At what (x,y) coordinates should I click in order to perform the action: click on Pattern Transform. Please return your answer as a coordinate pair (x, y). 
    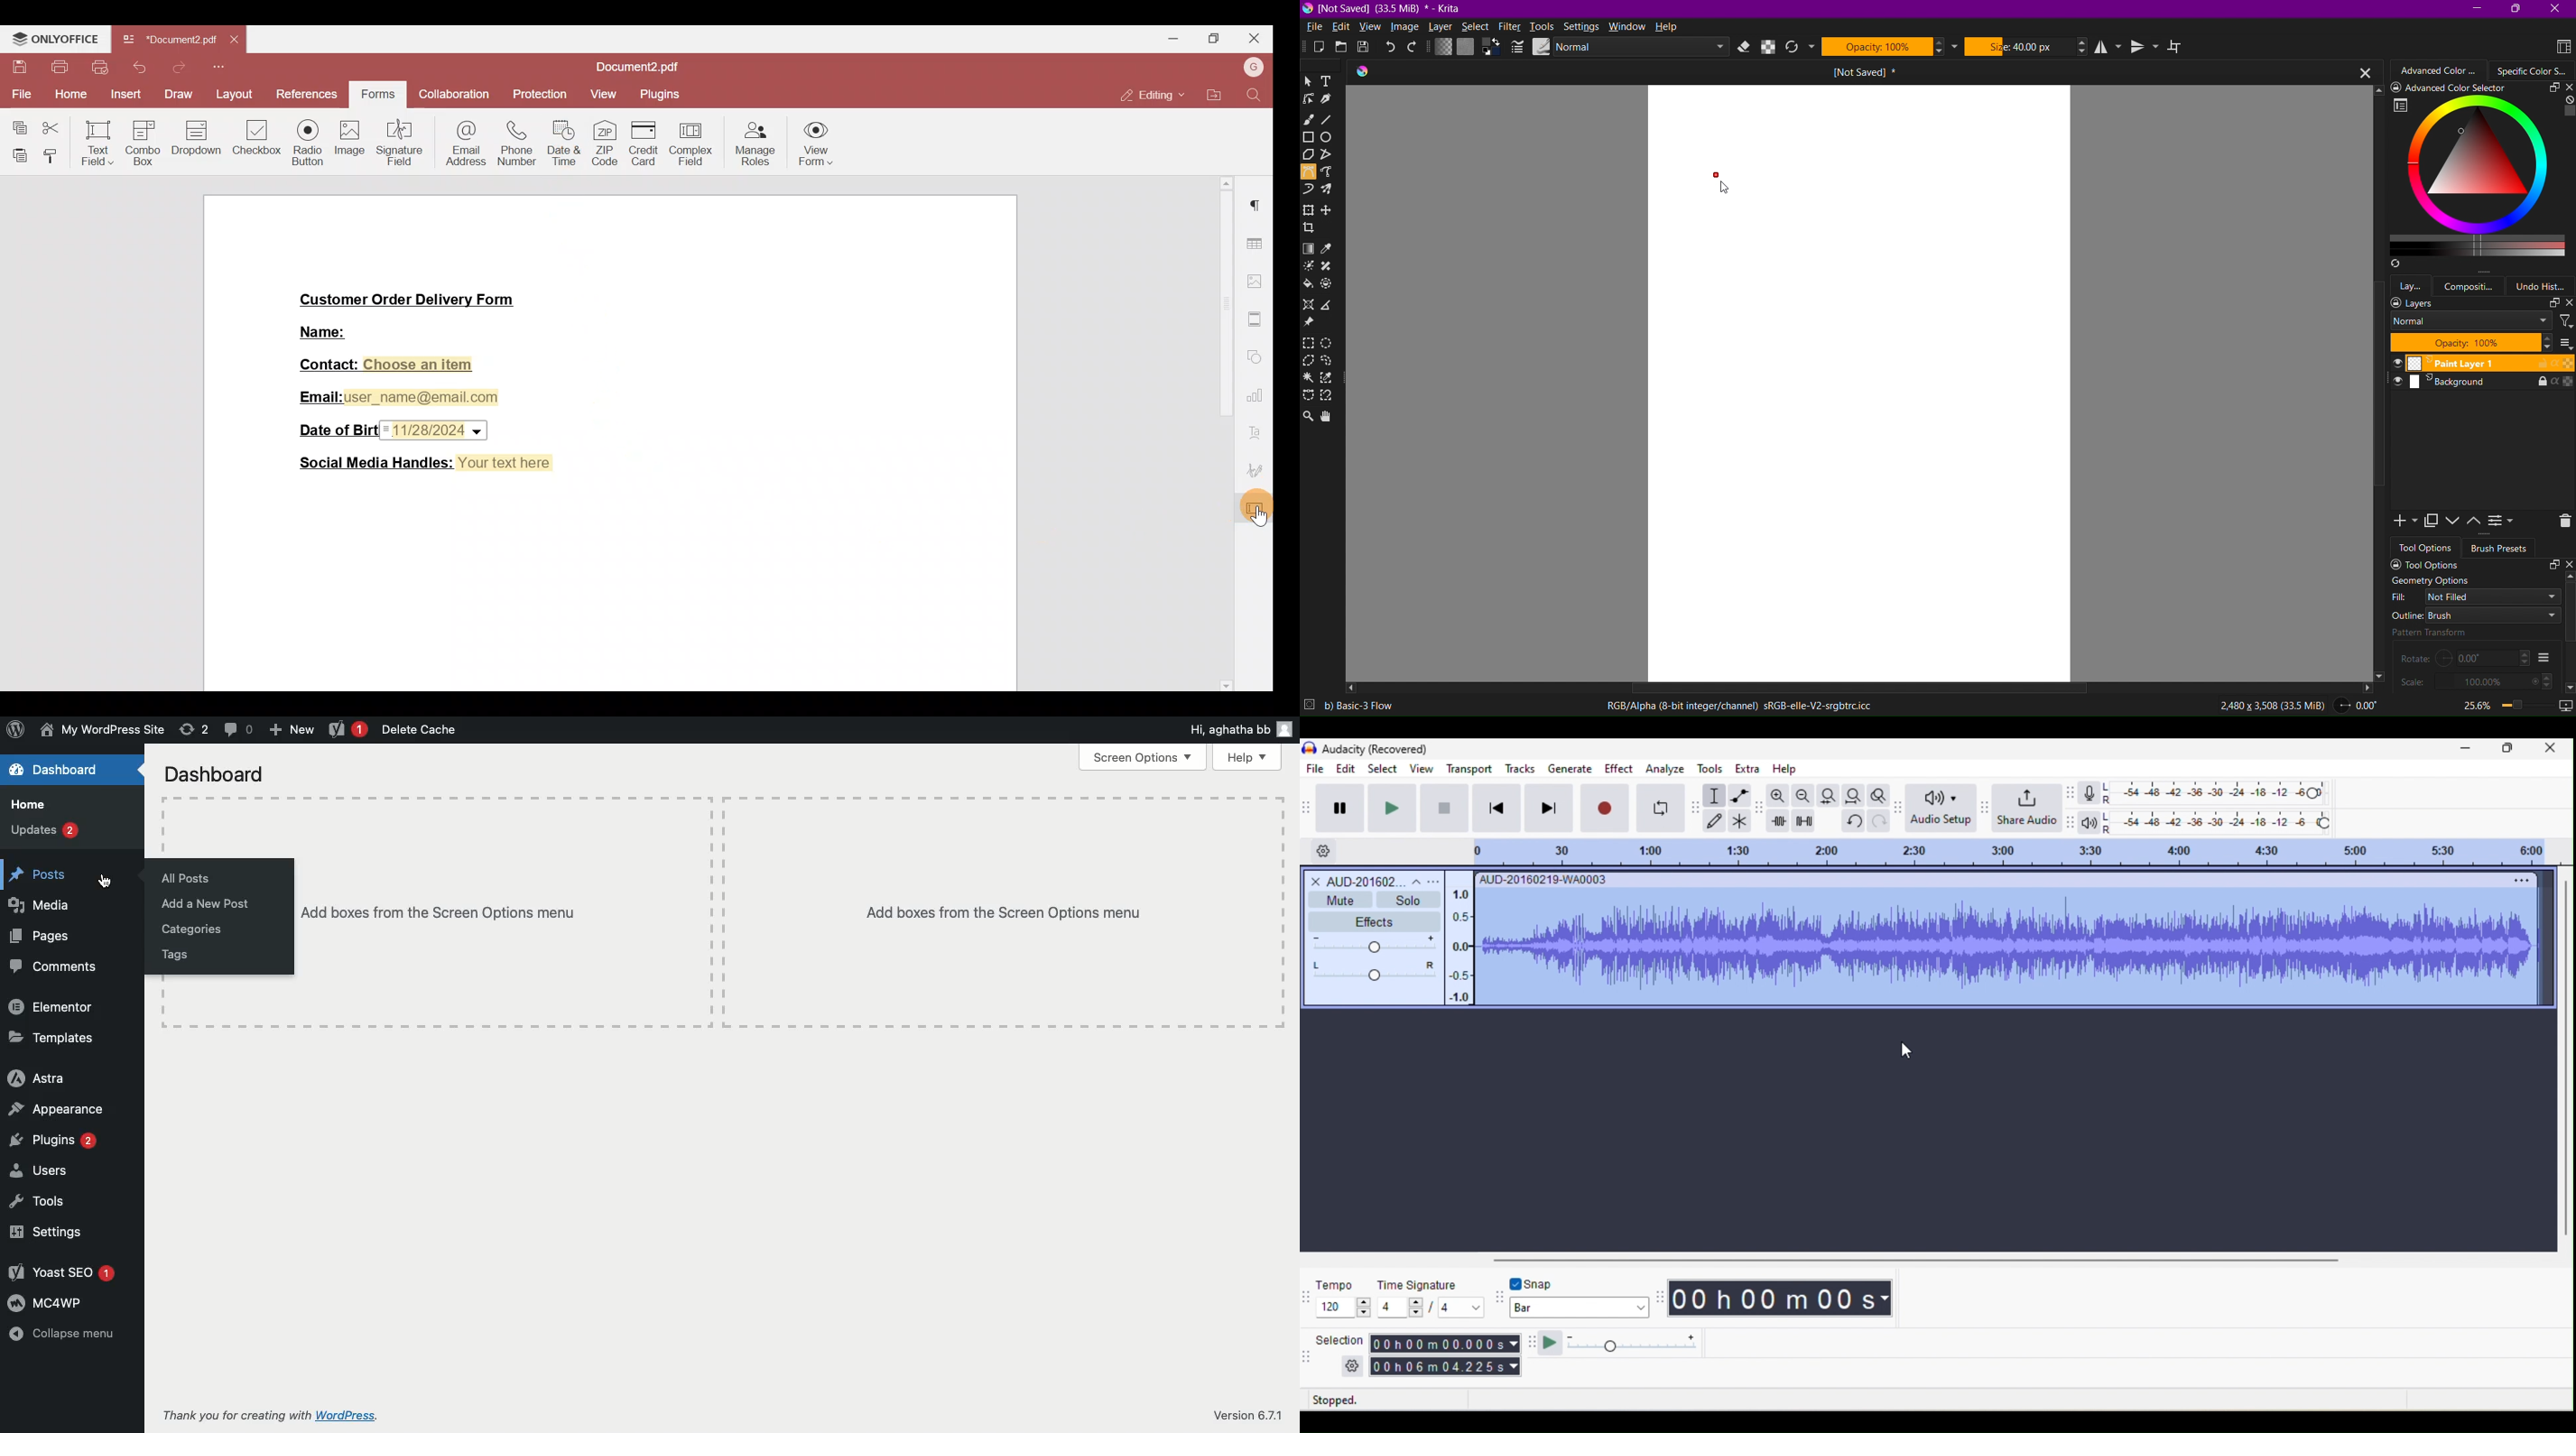
    Looking at the image, I should click on (2456, 632).